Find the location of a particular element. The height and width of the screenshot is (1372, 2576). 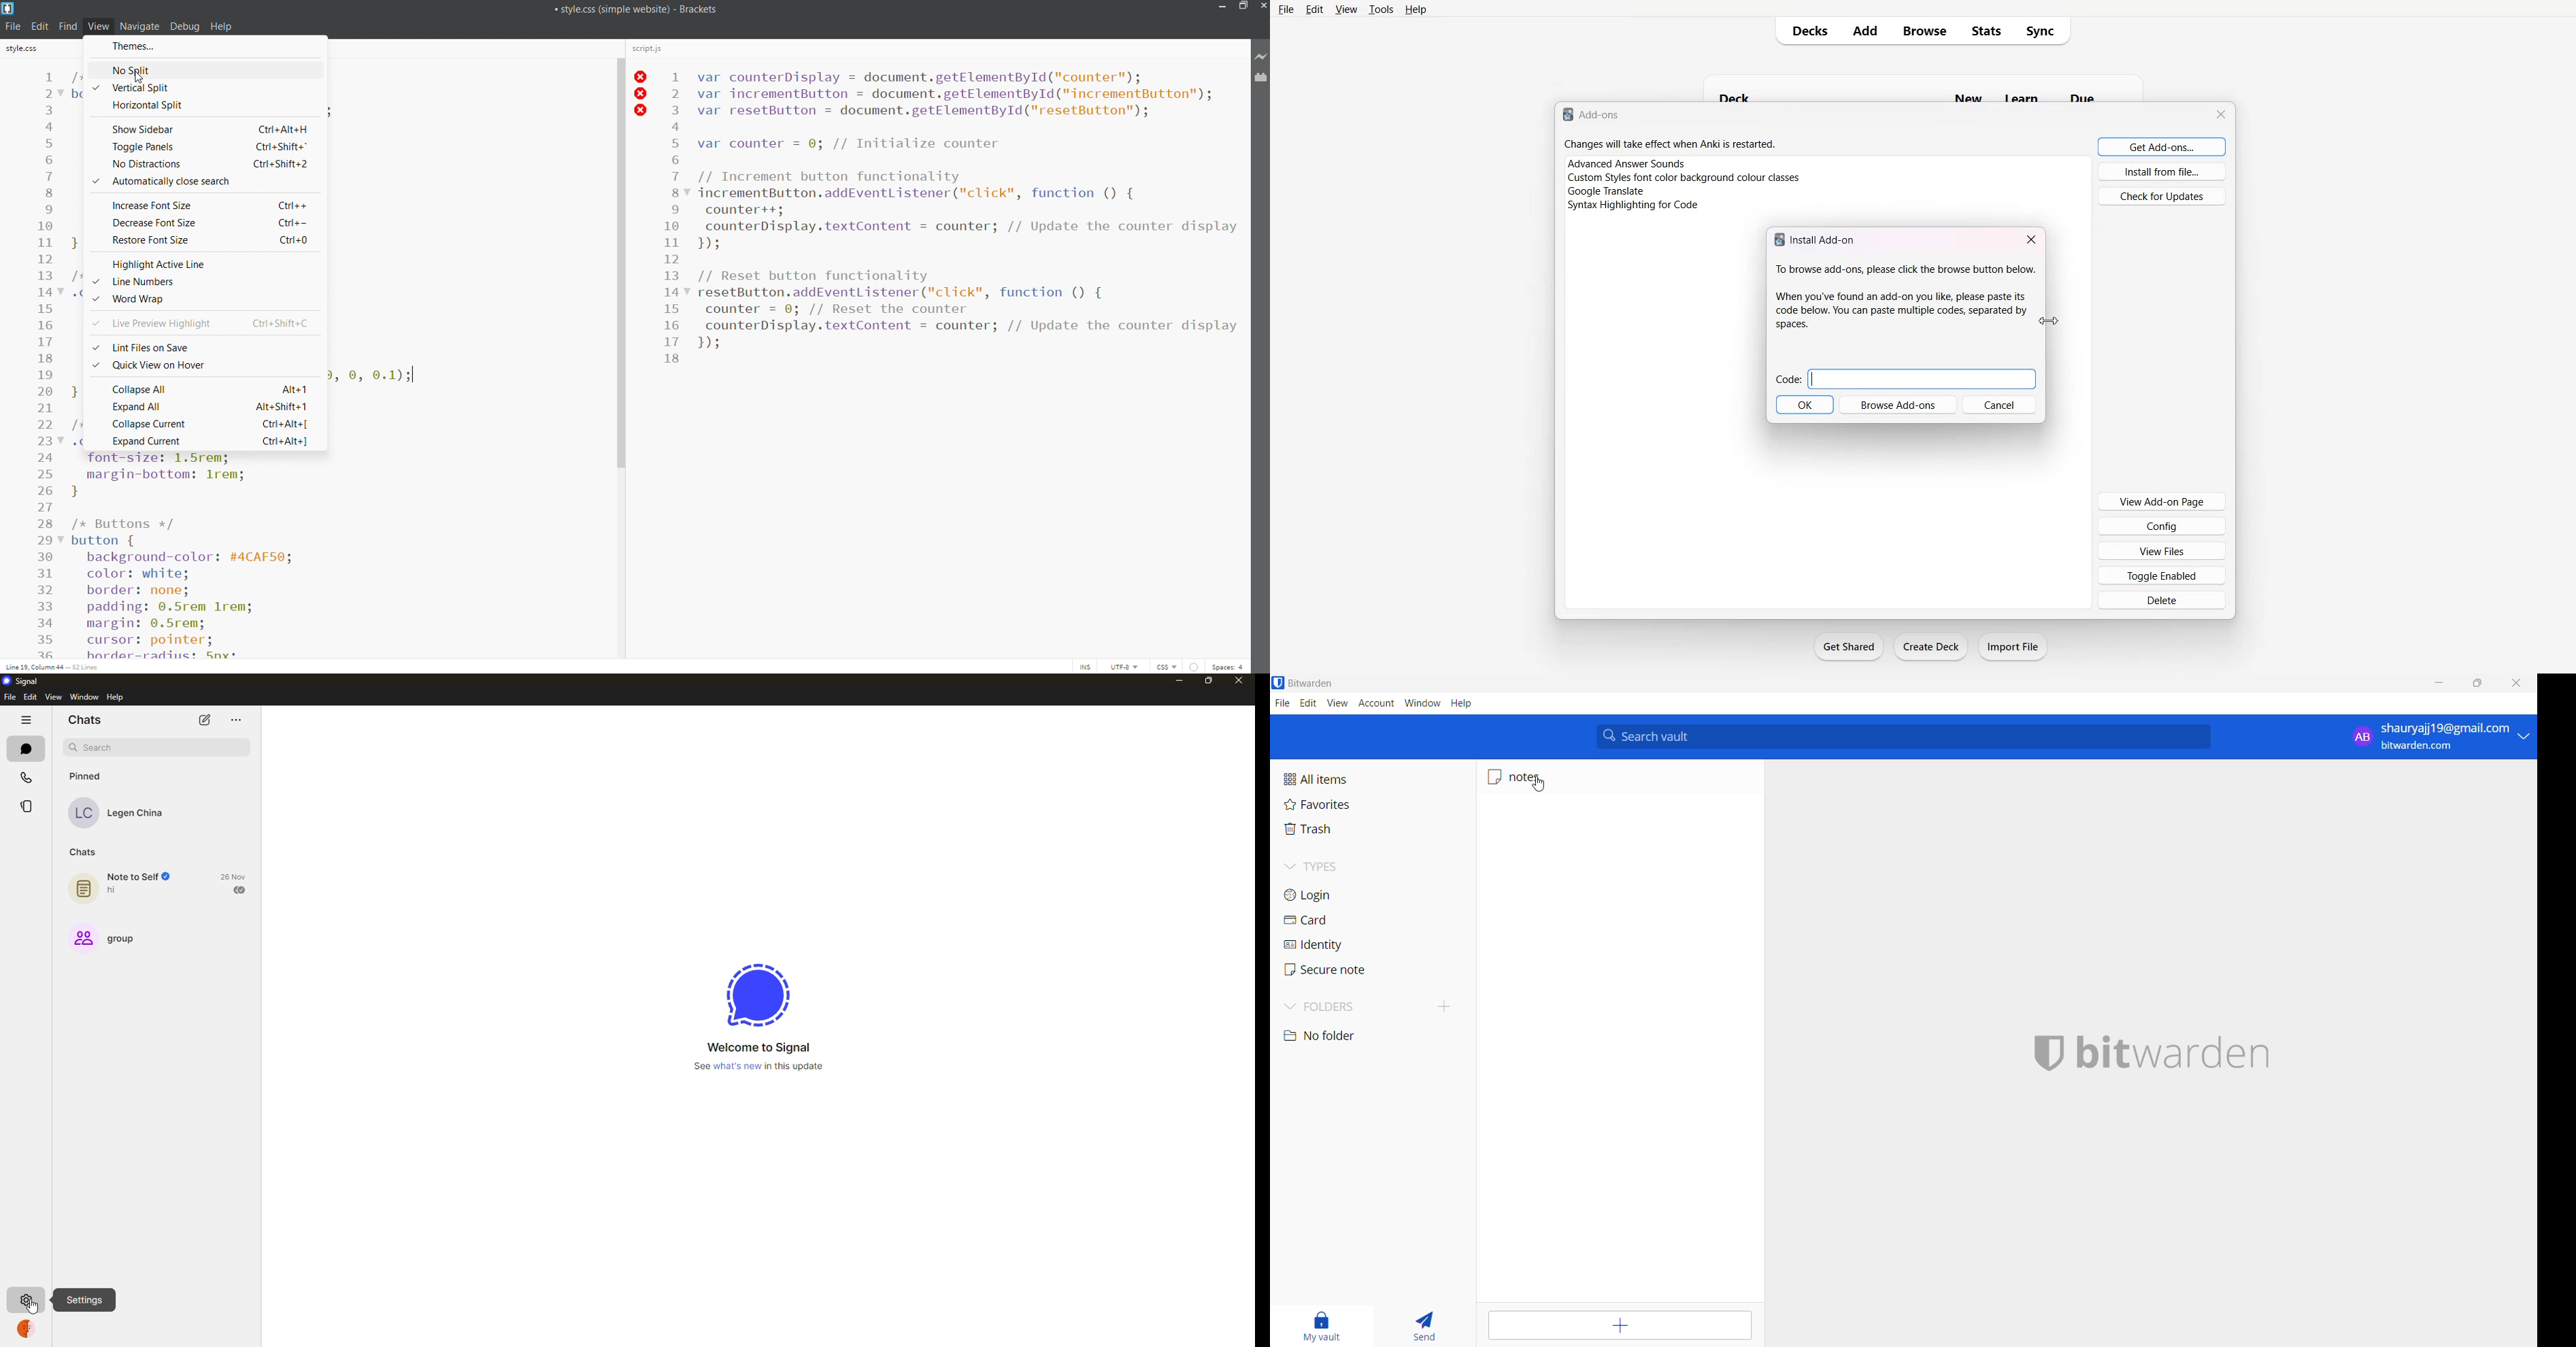

to browse add-ons, please click the browse button below. is located at coordinates (1905, 297).